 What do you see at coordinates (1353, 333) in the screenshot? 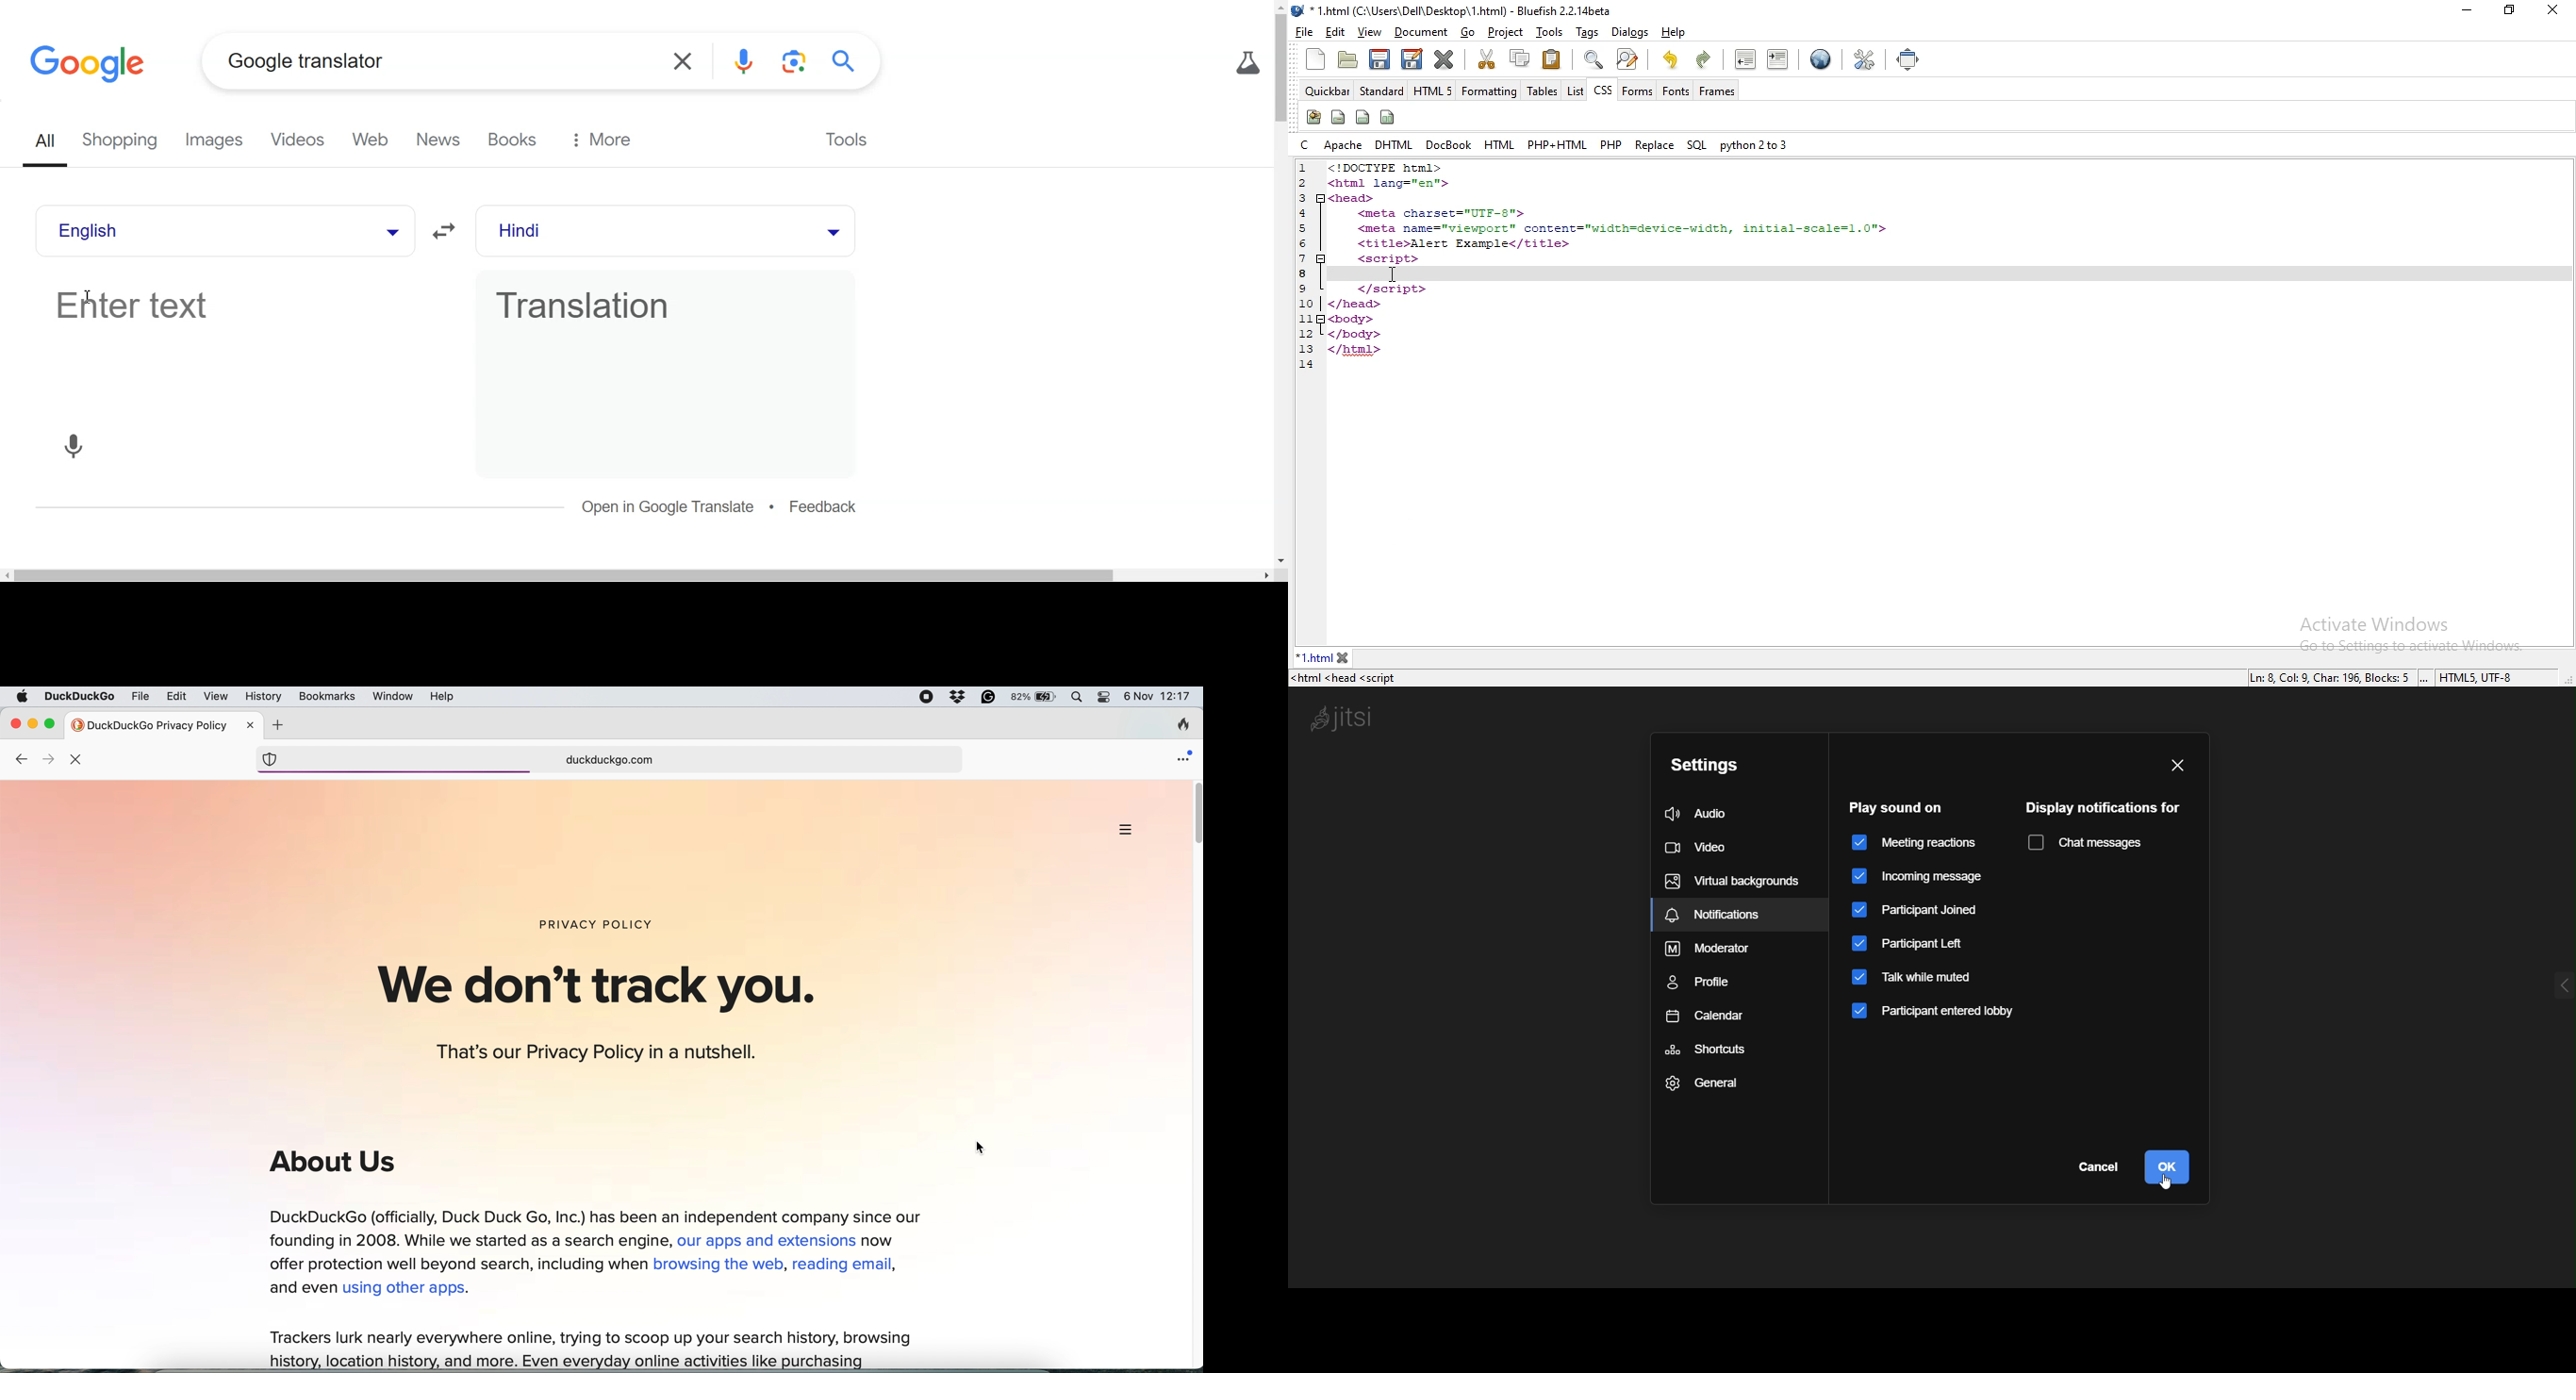
I see `</body>` at bounding box center [1353, 333].